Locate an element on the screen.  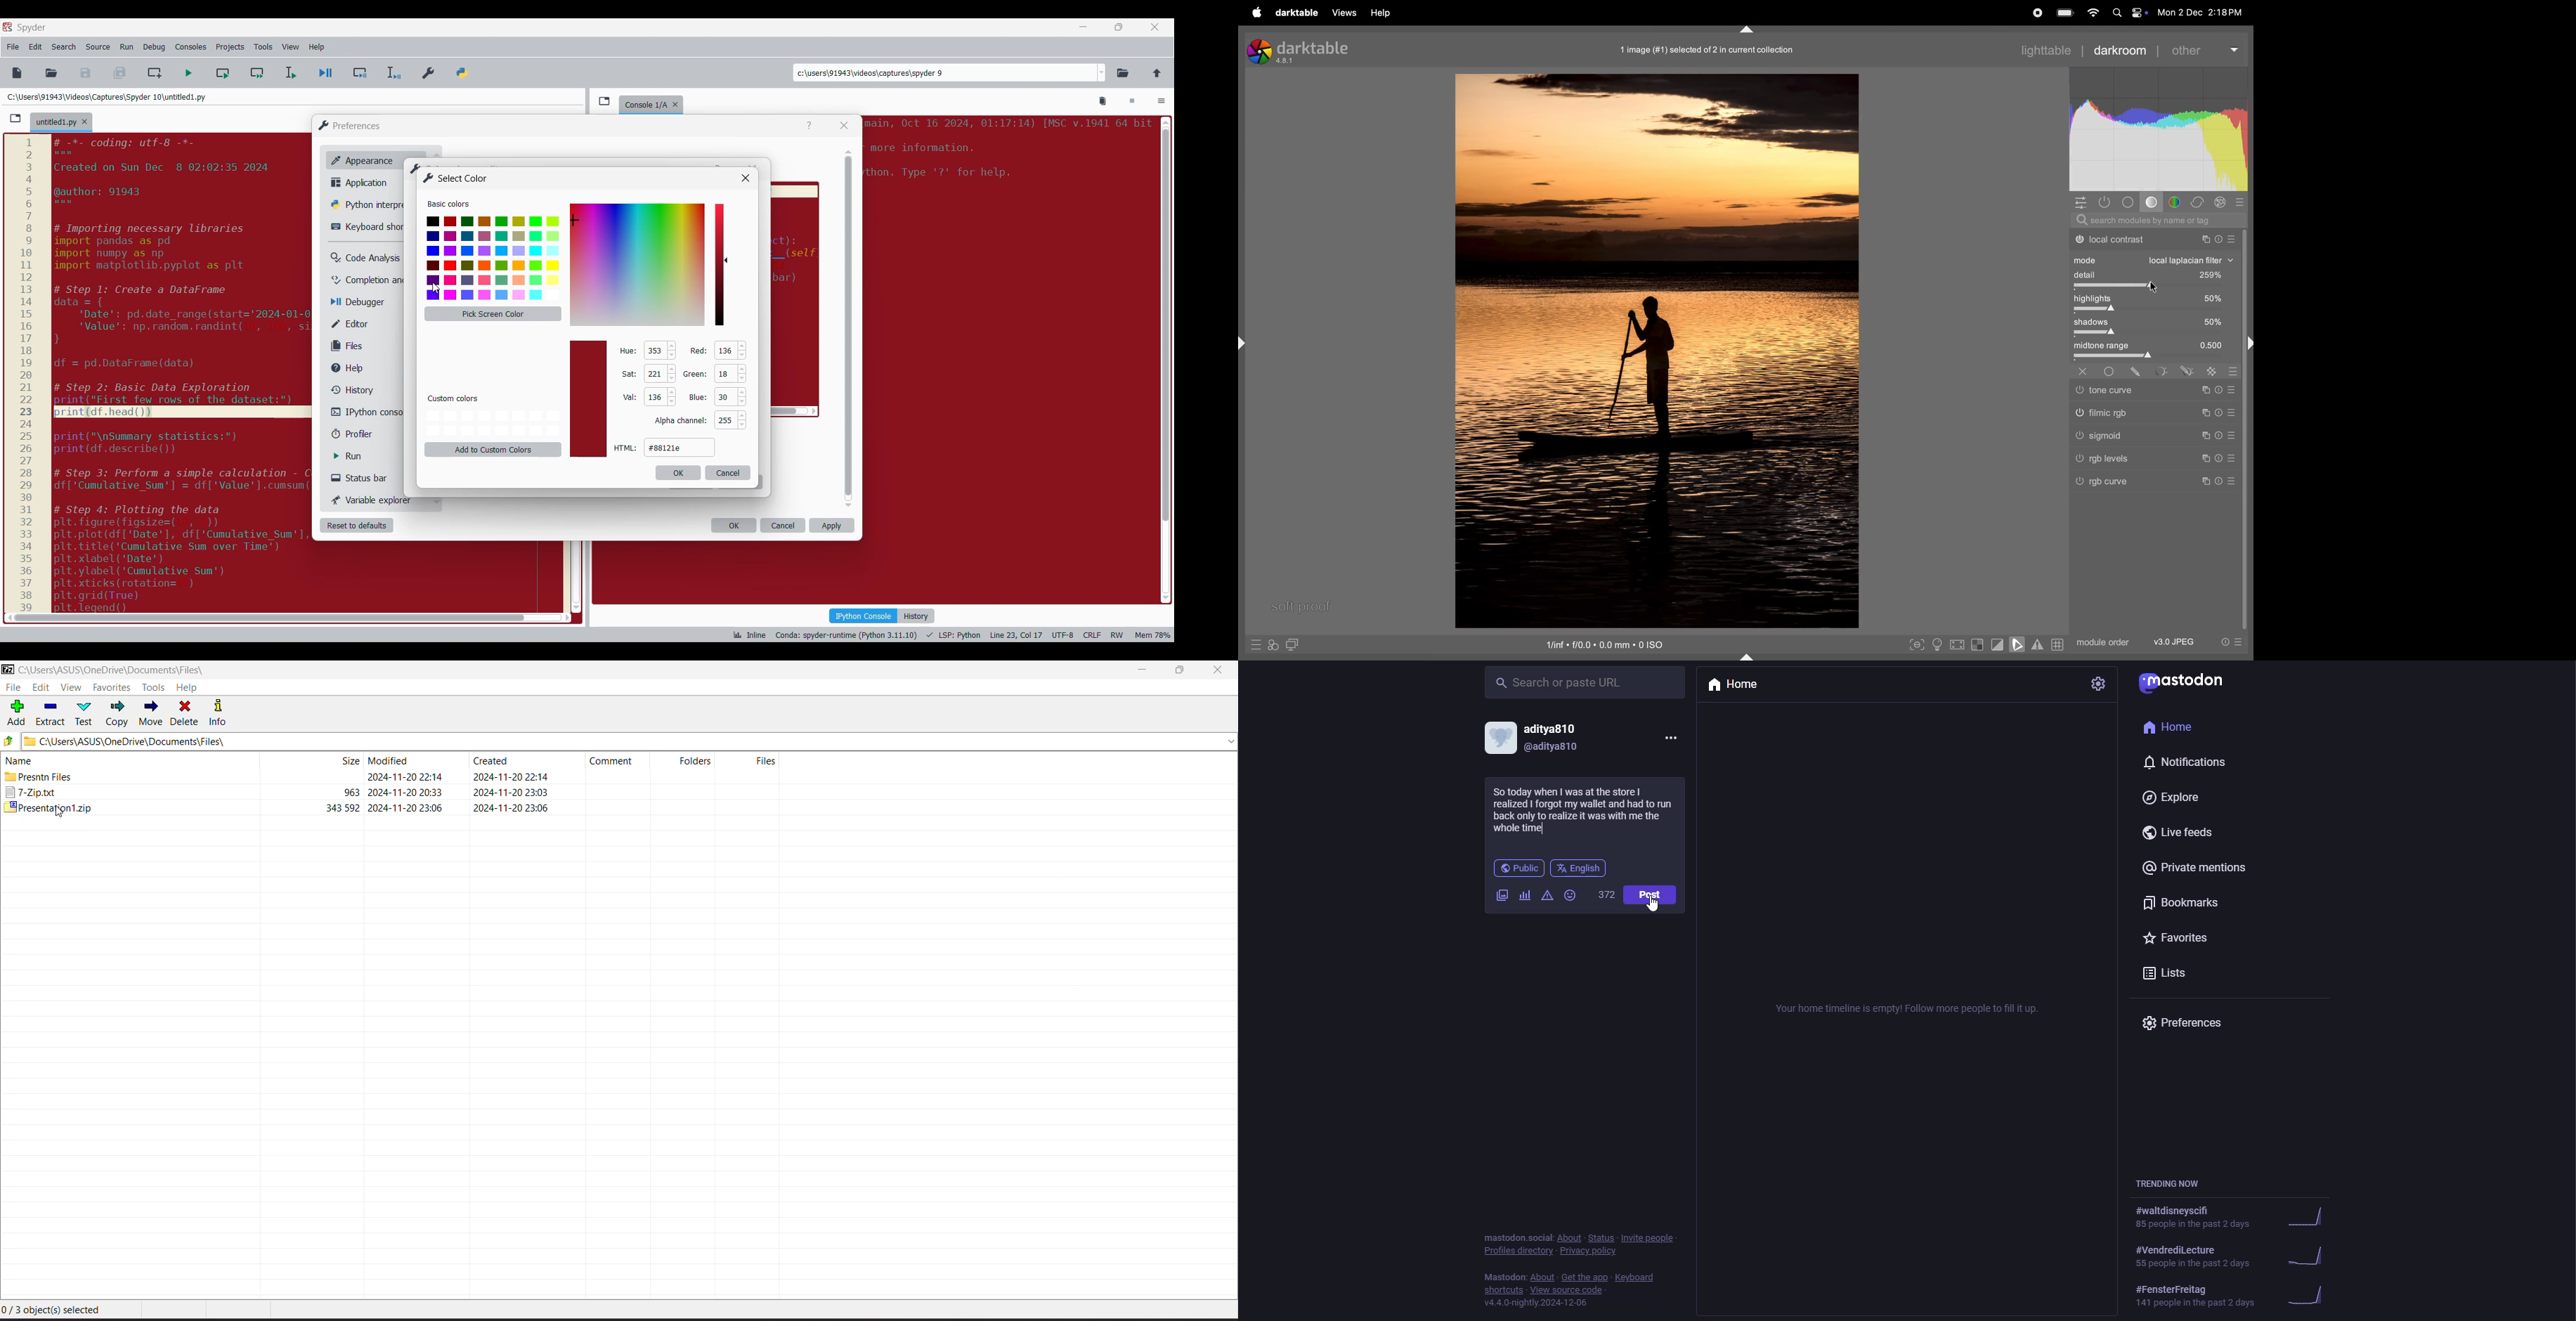
Options is located at coordinates (1161, 102).